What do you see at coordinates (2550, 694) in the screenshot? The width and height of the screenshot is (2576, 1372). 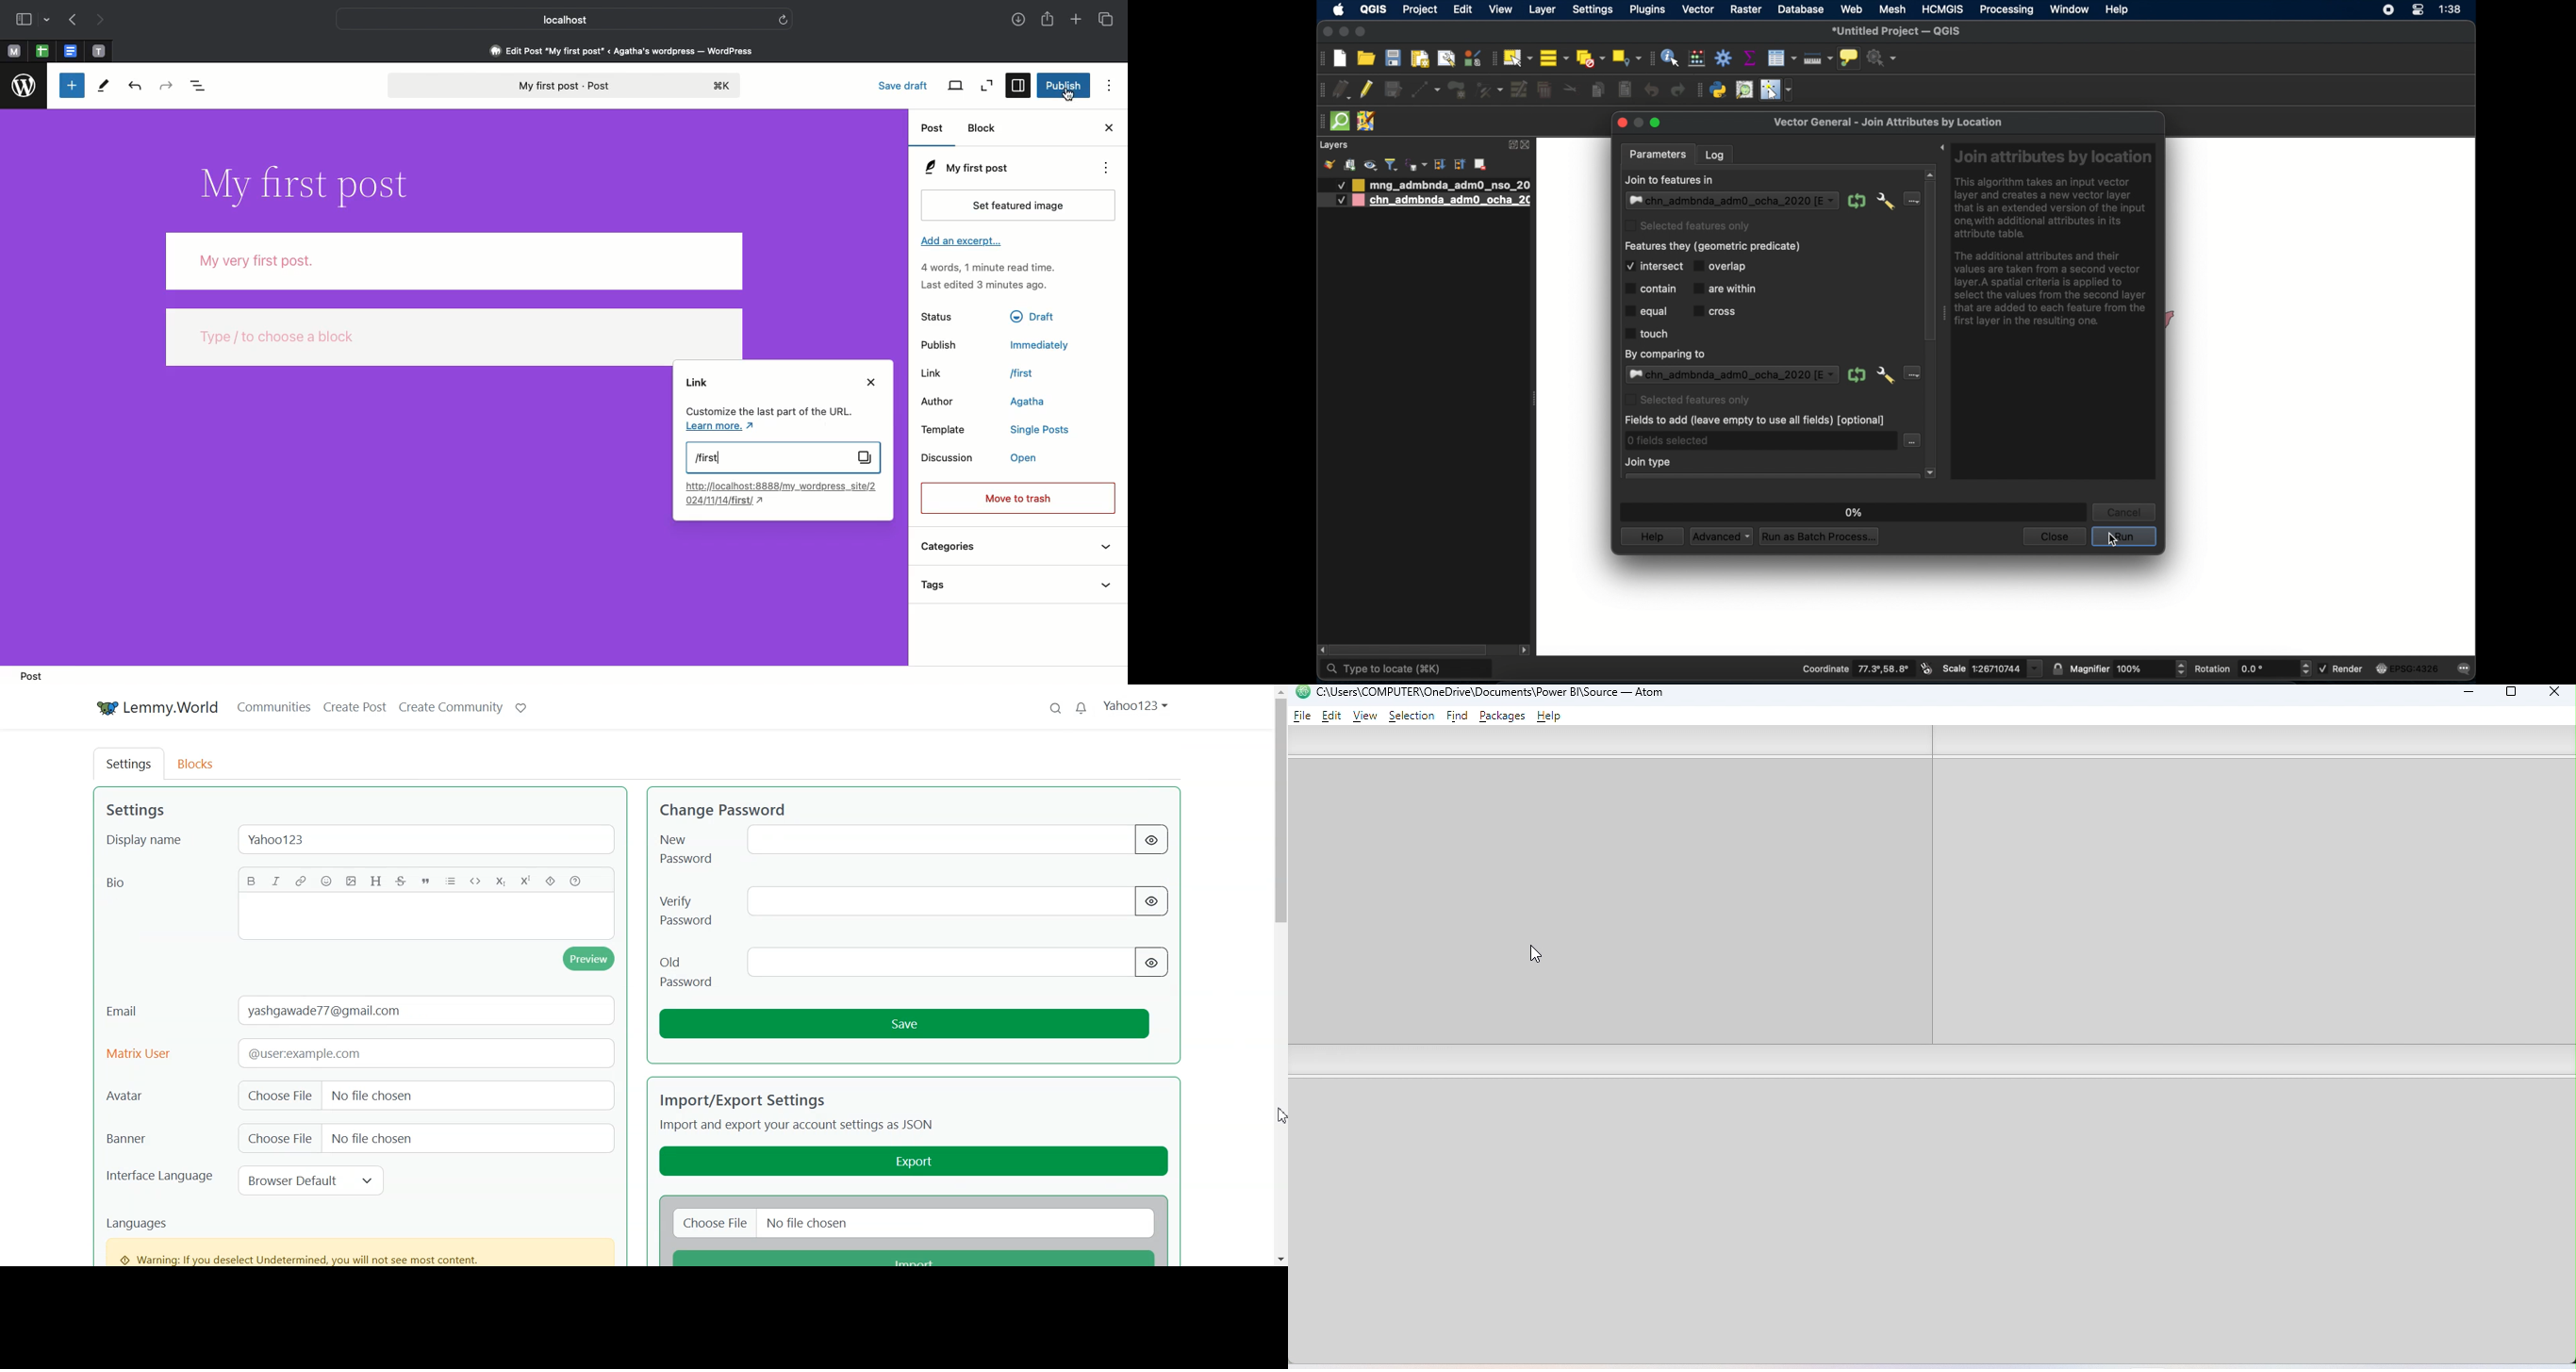 I see `Close` at bounding box center [2550, 694].